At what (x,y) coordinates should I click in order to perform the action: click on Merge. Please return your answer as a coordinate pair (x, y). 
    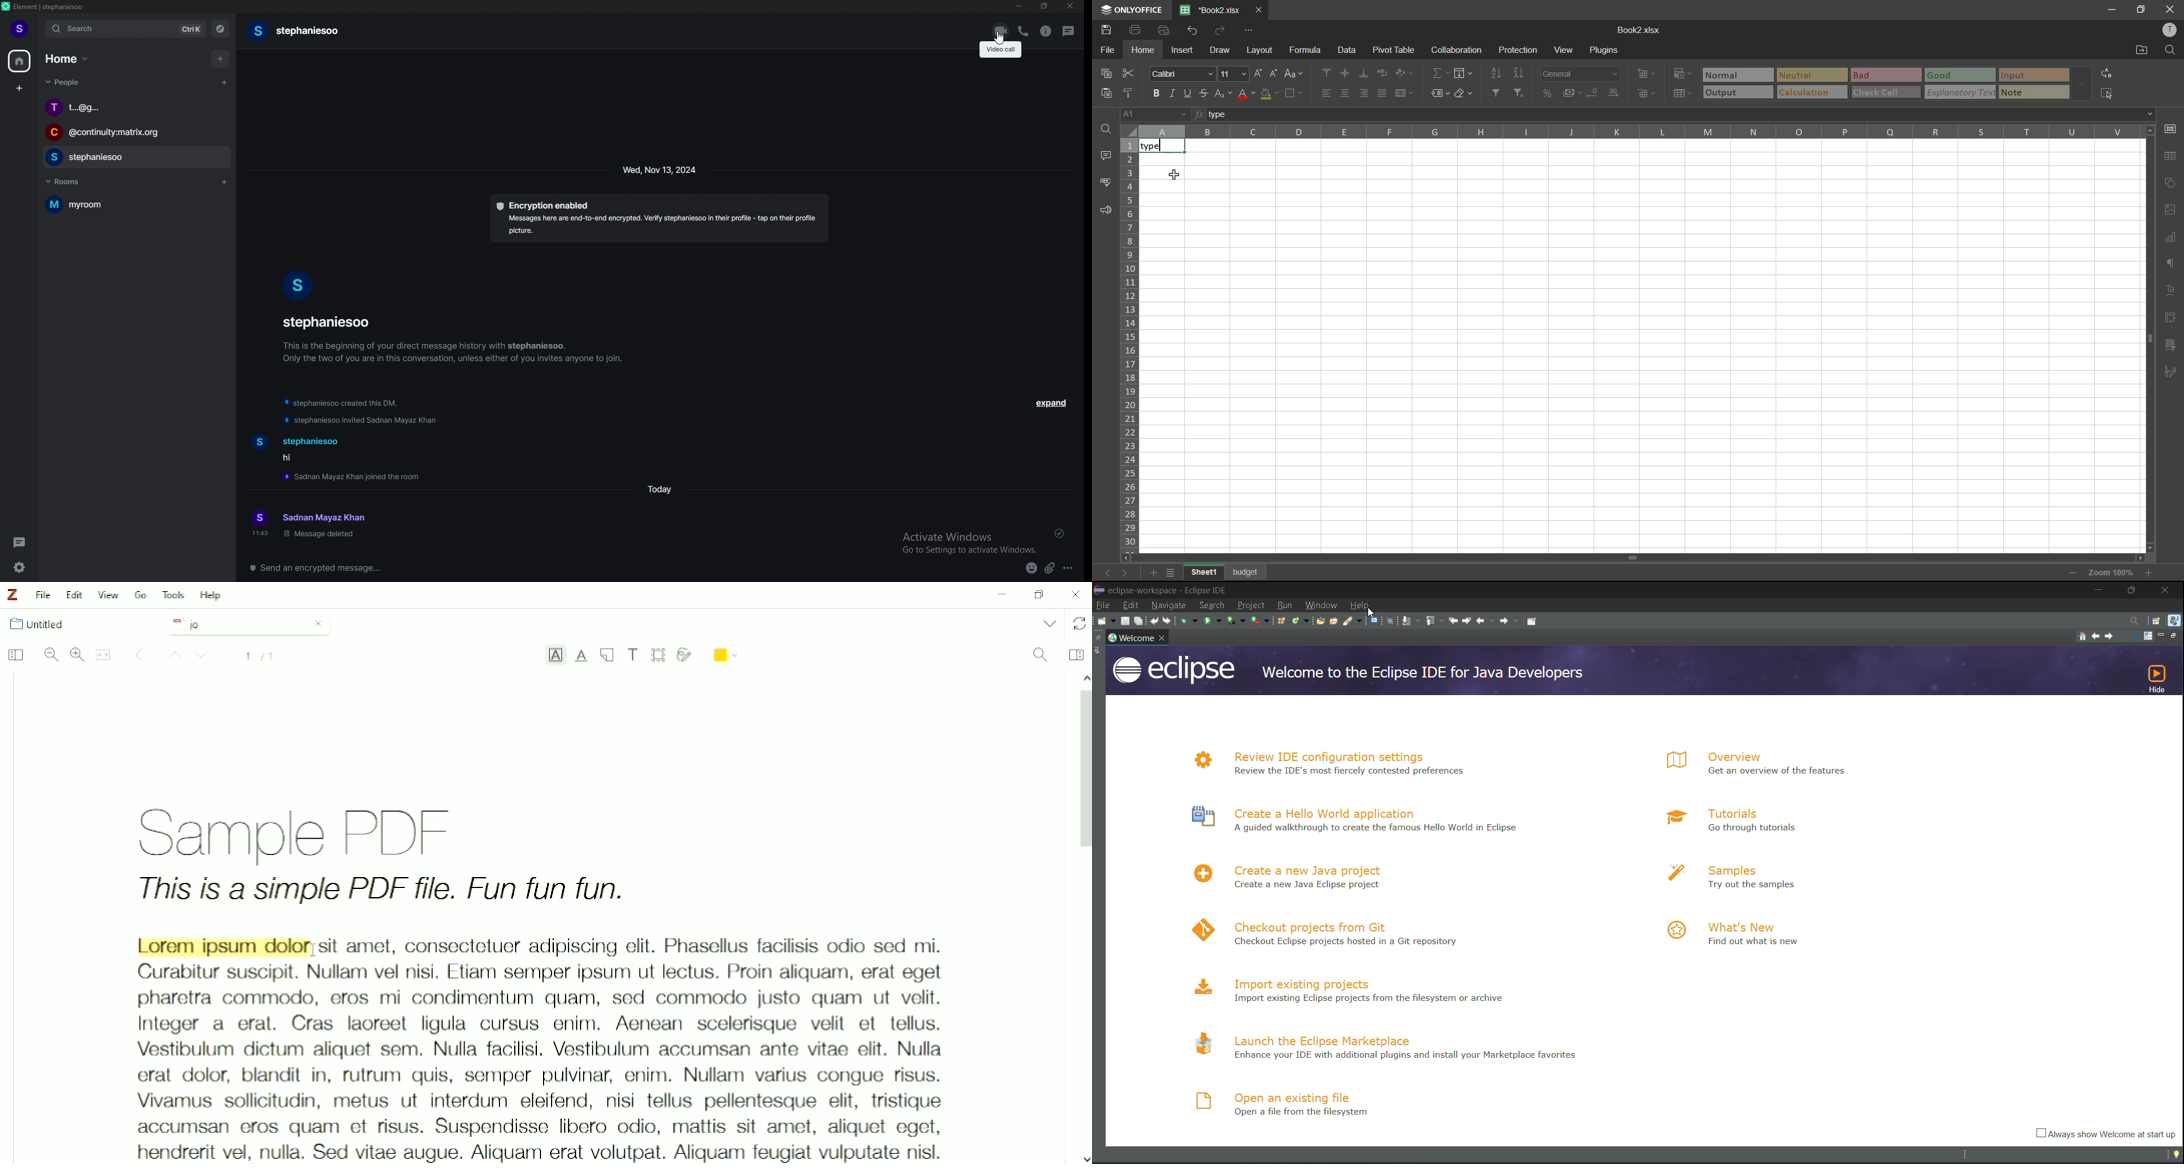
    Looking at the image, I should click on (104, 655).